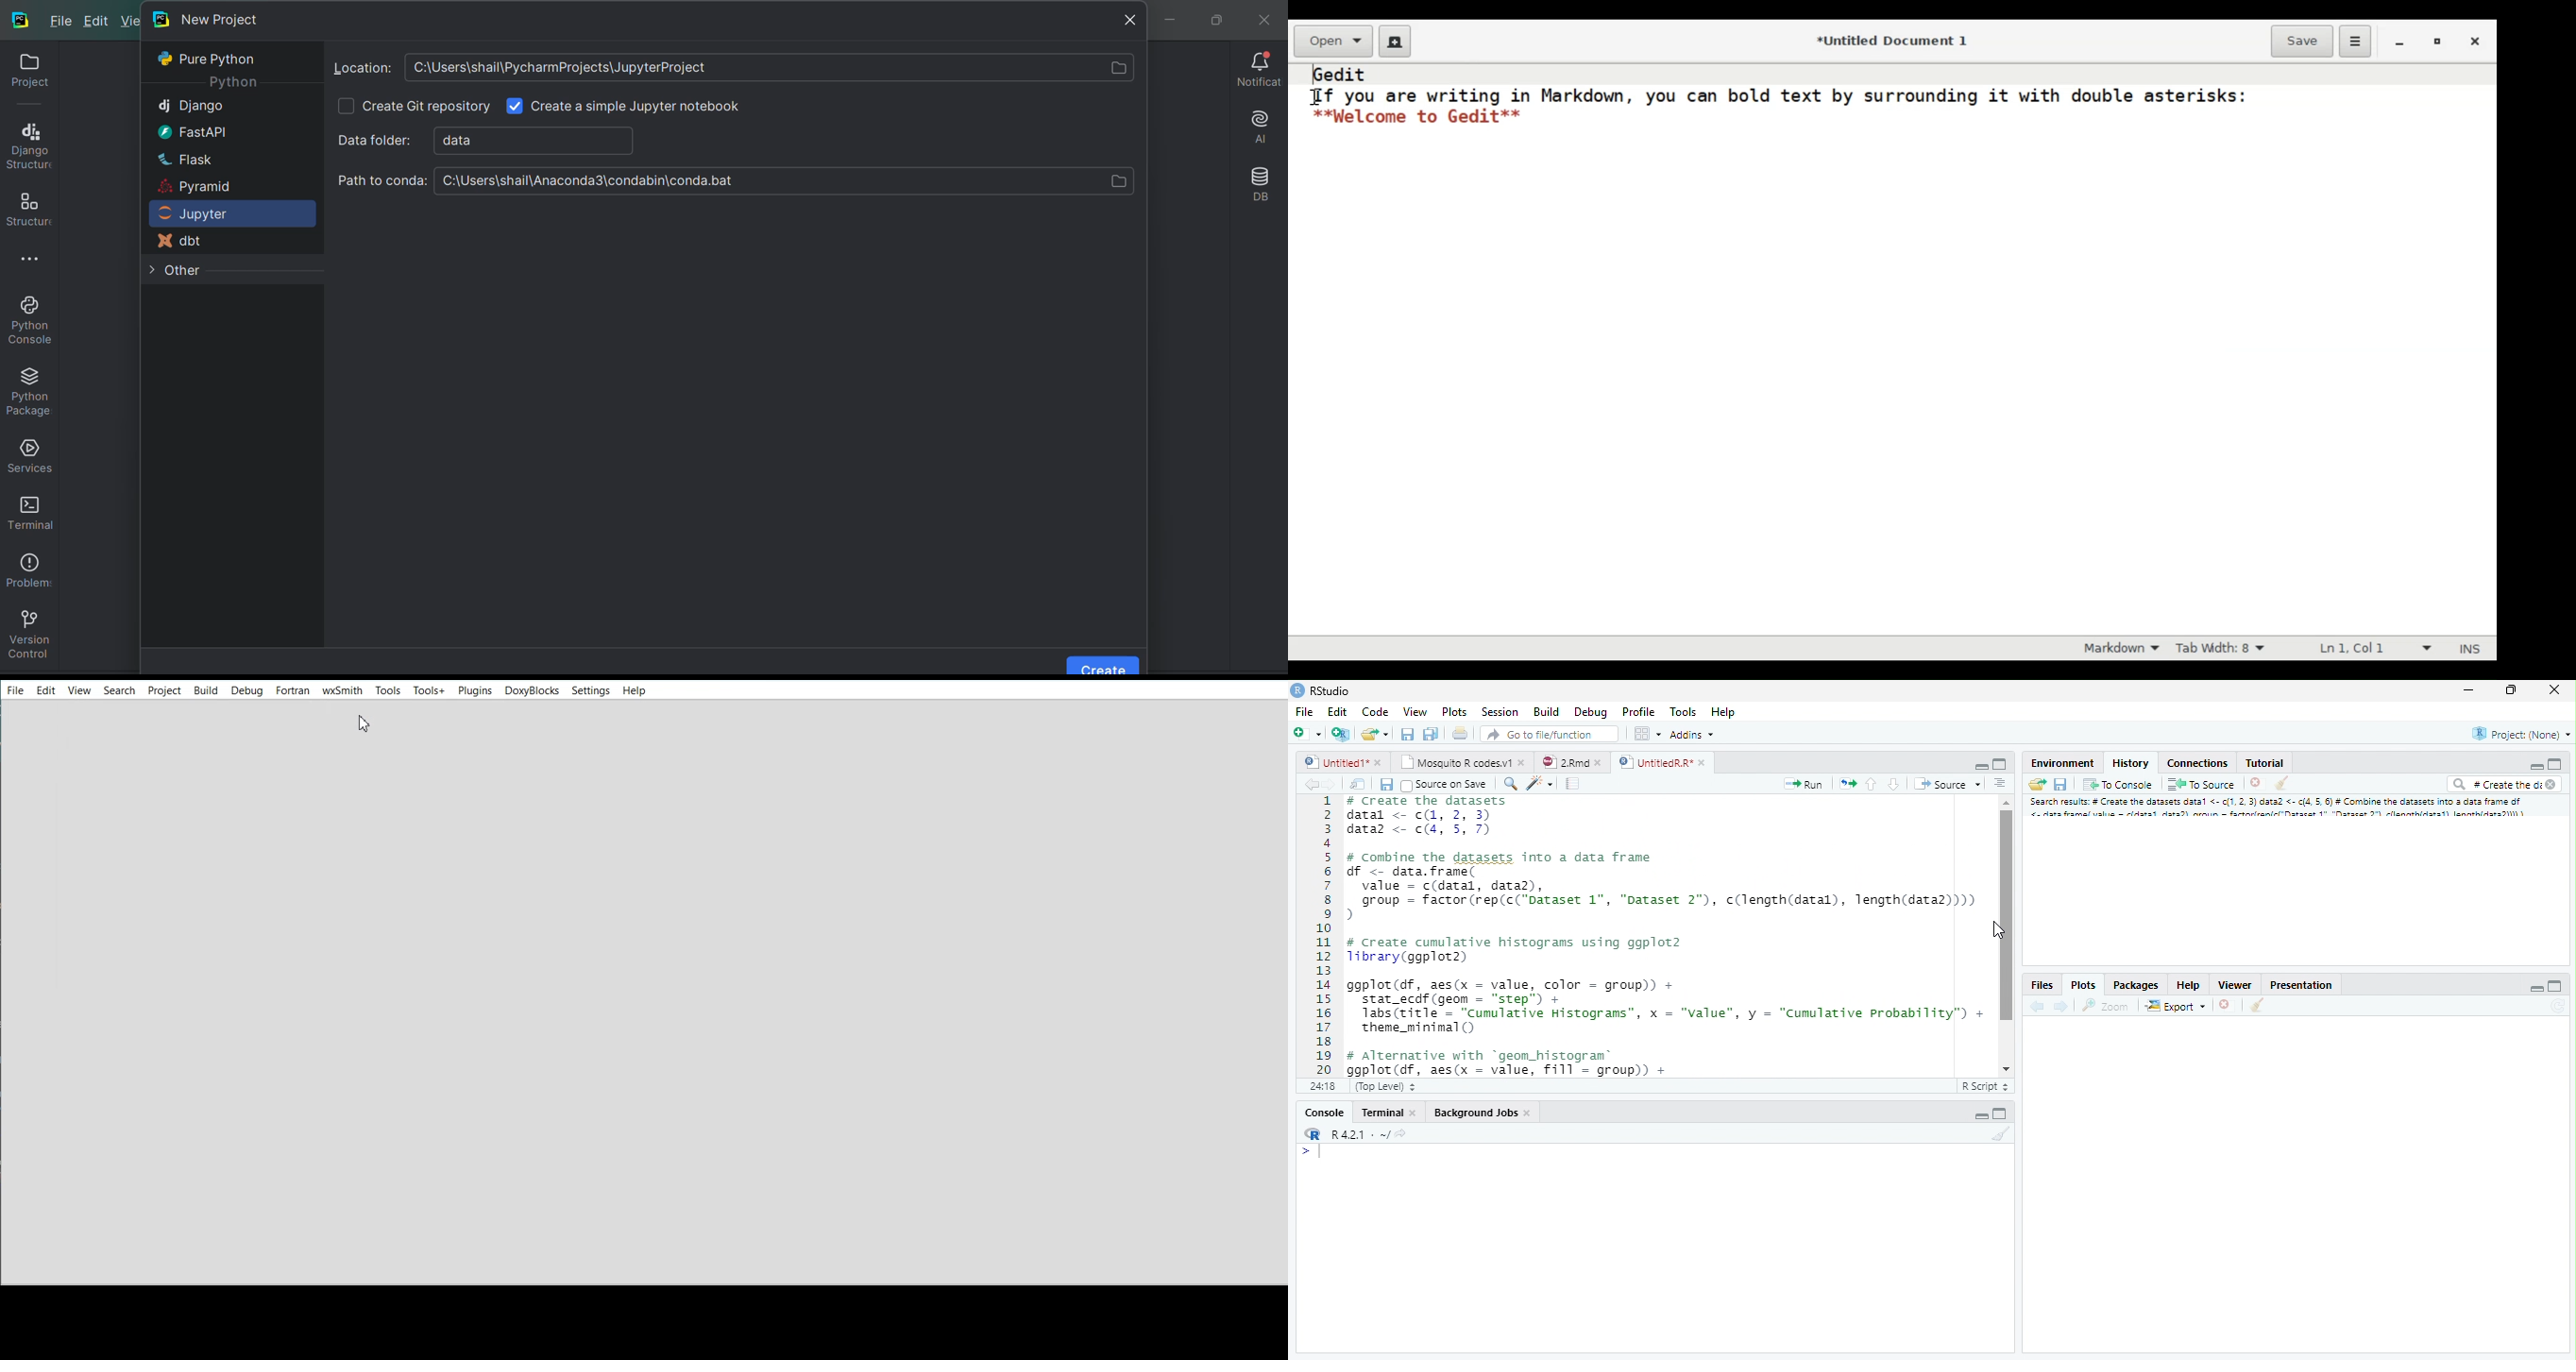  Describe the element at coordinates (2136, 983) in the screenshot. I see `Packages` at that location.